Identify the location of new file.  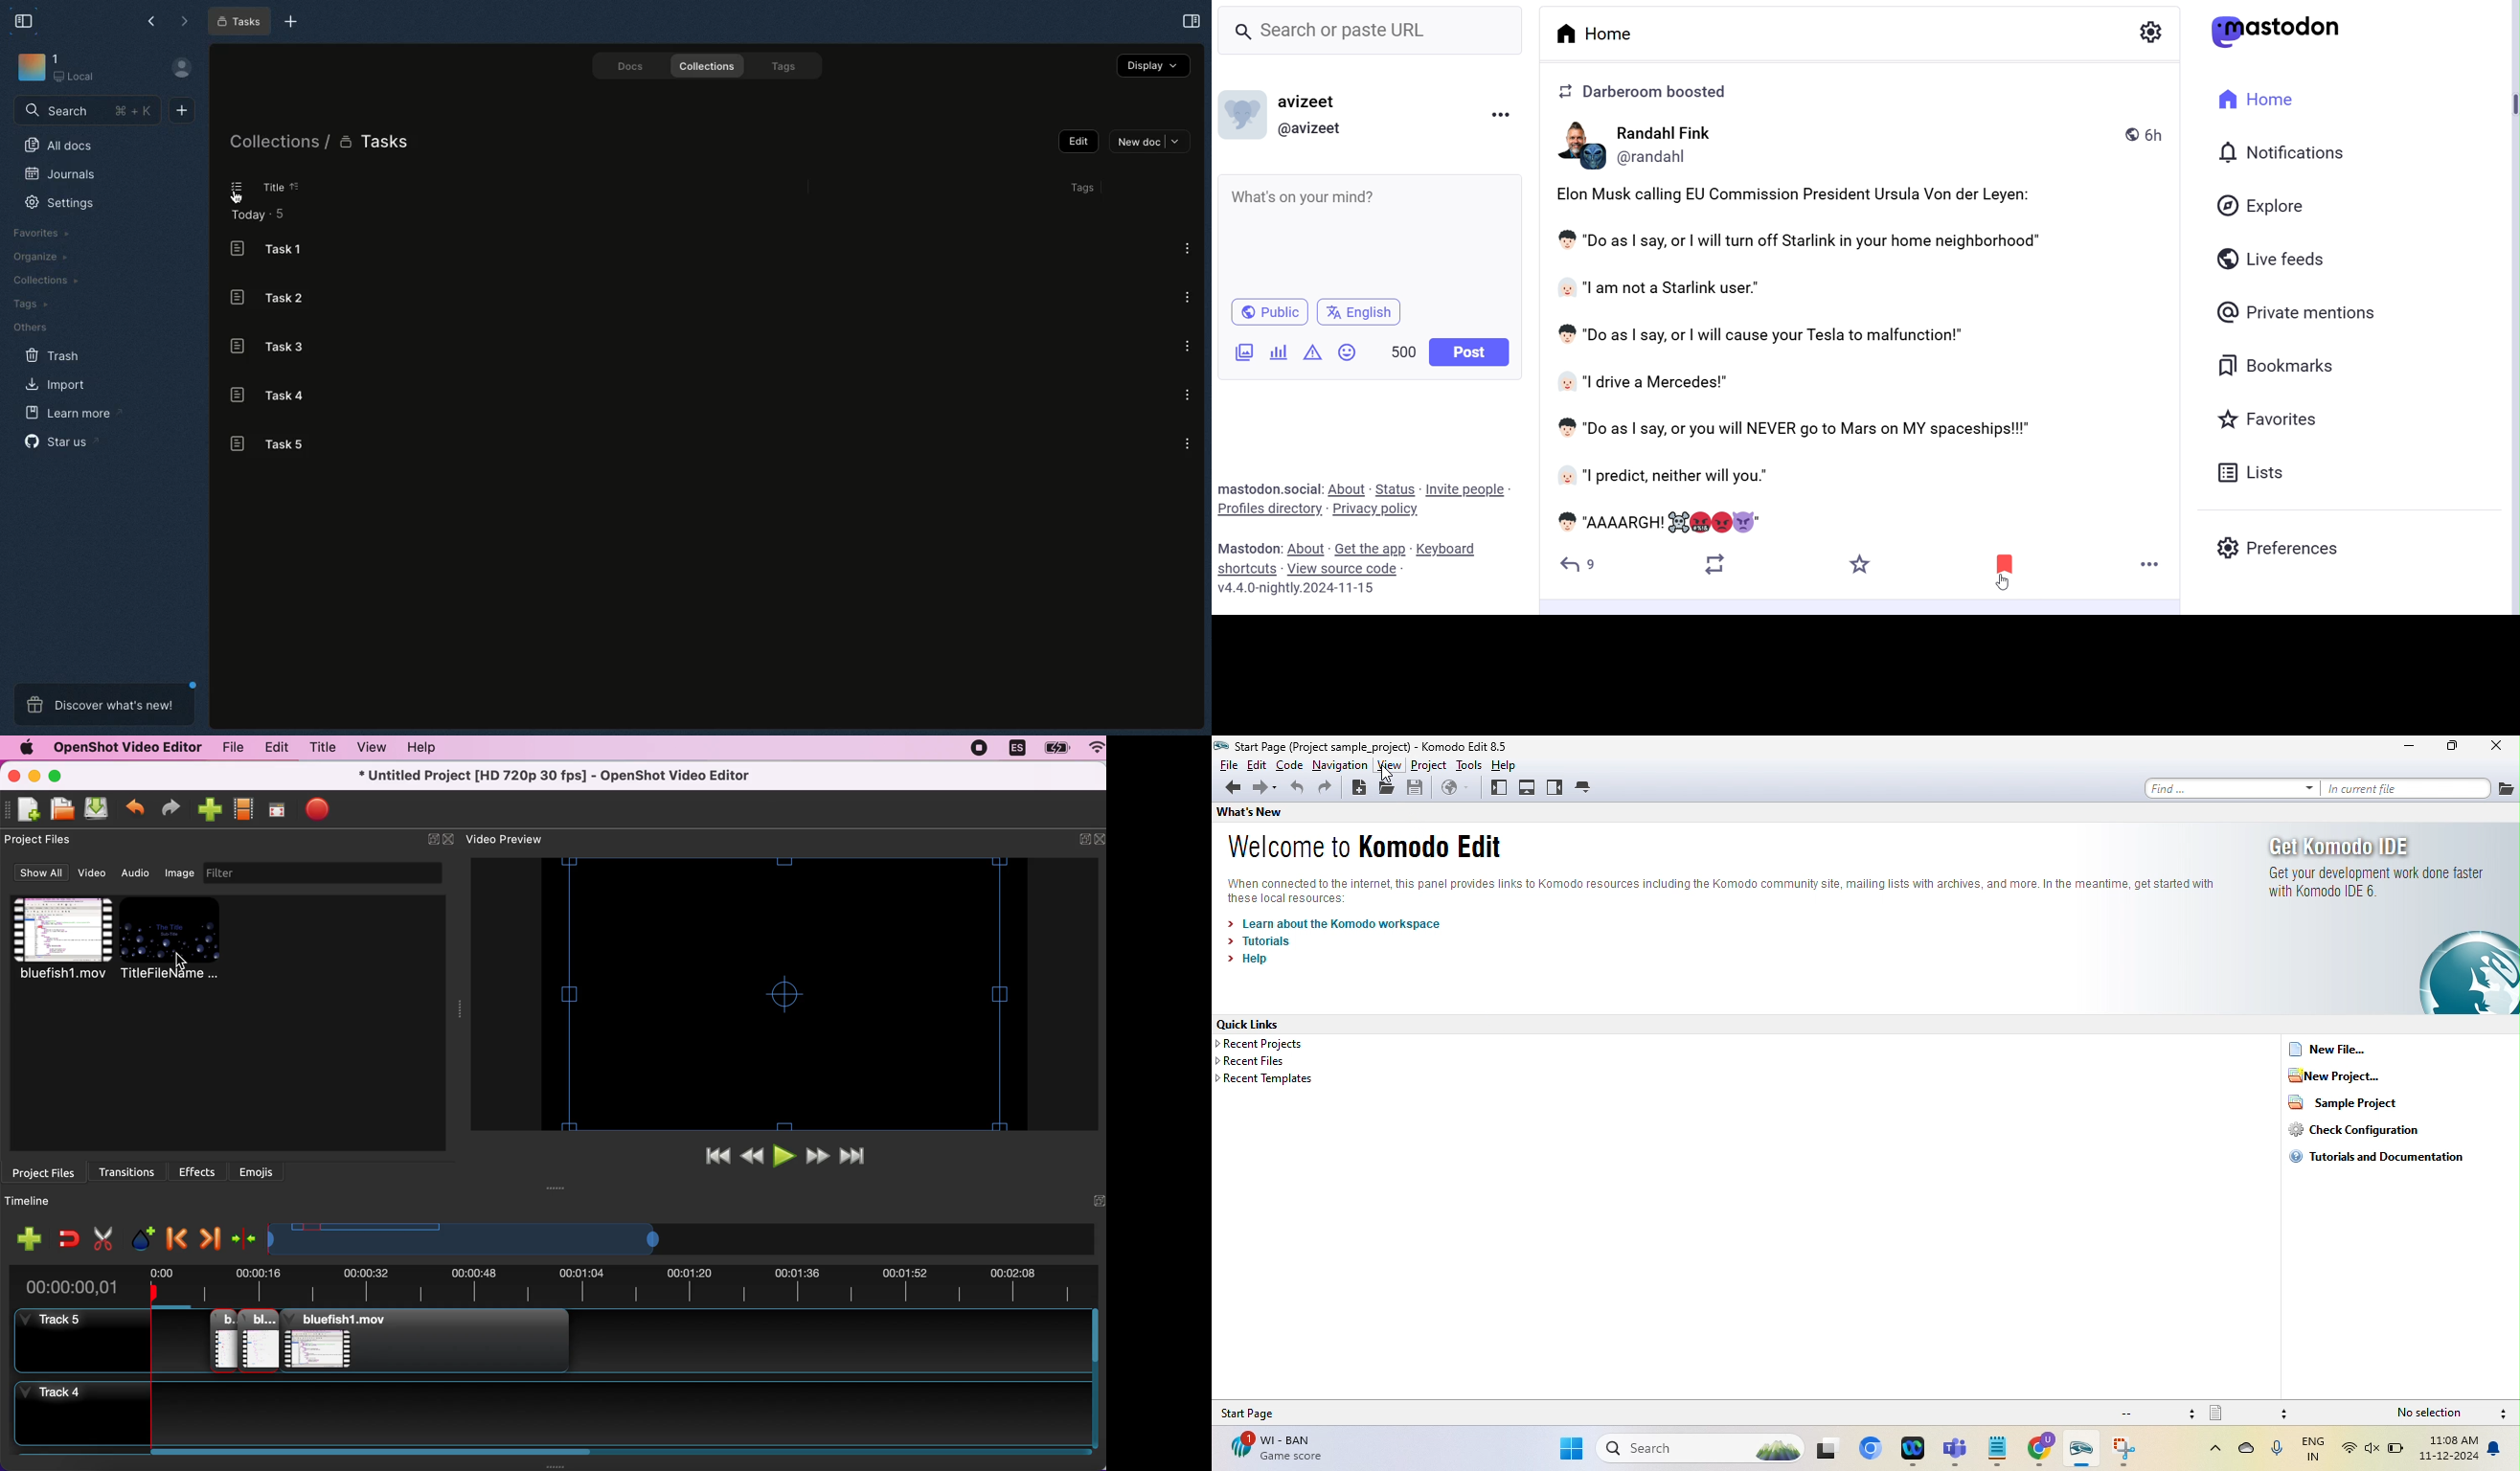
(2332, 1049).